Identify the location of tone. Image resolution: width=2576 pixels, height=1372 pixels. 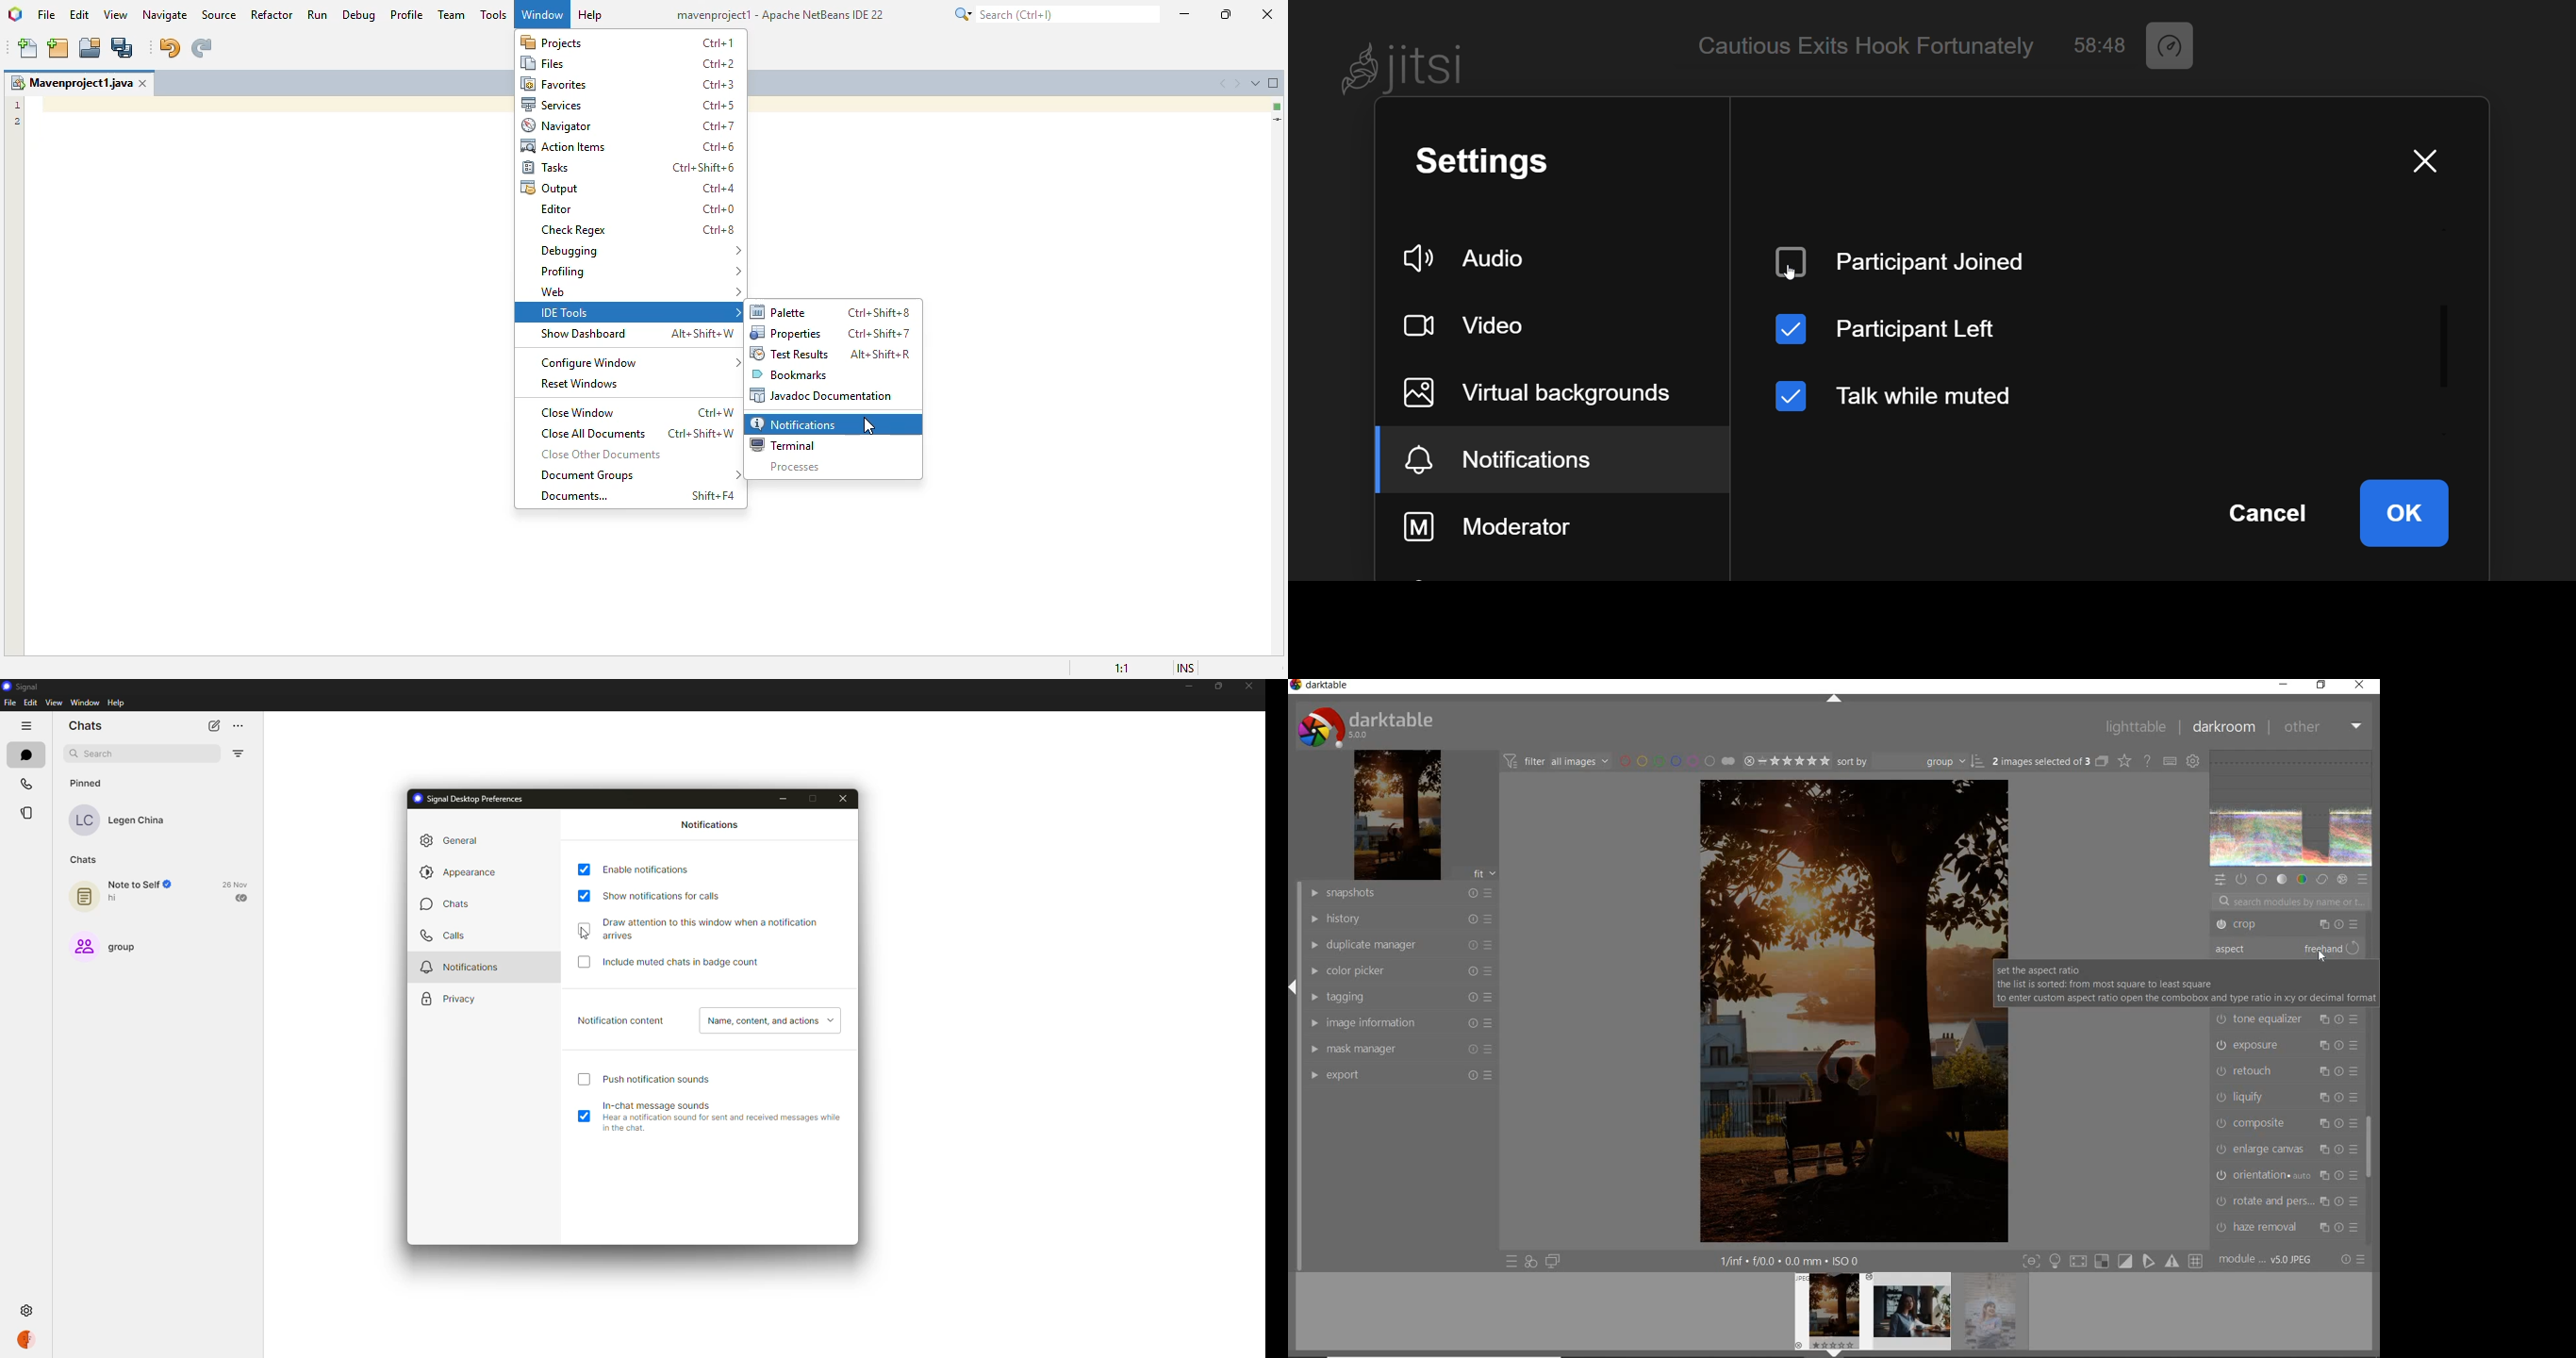
(2283, 879).